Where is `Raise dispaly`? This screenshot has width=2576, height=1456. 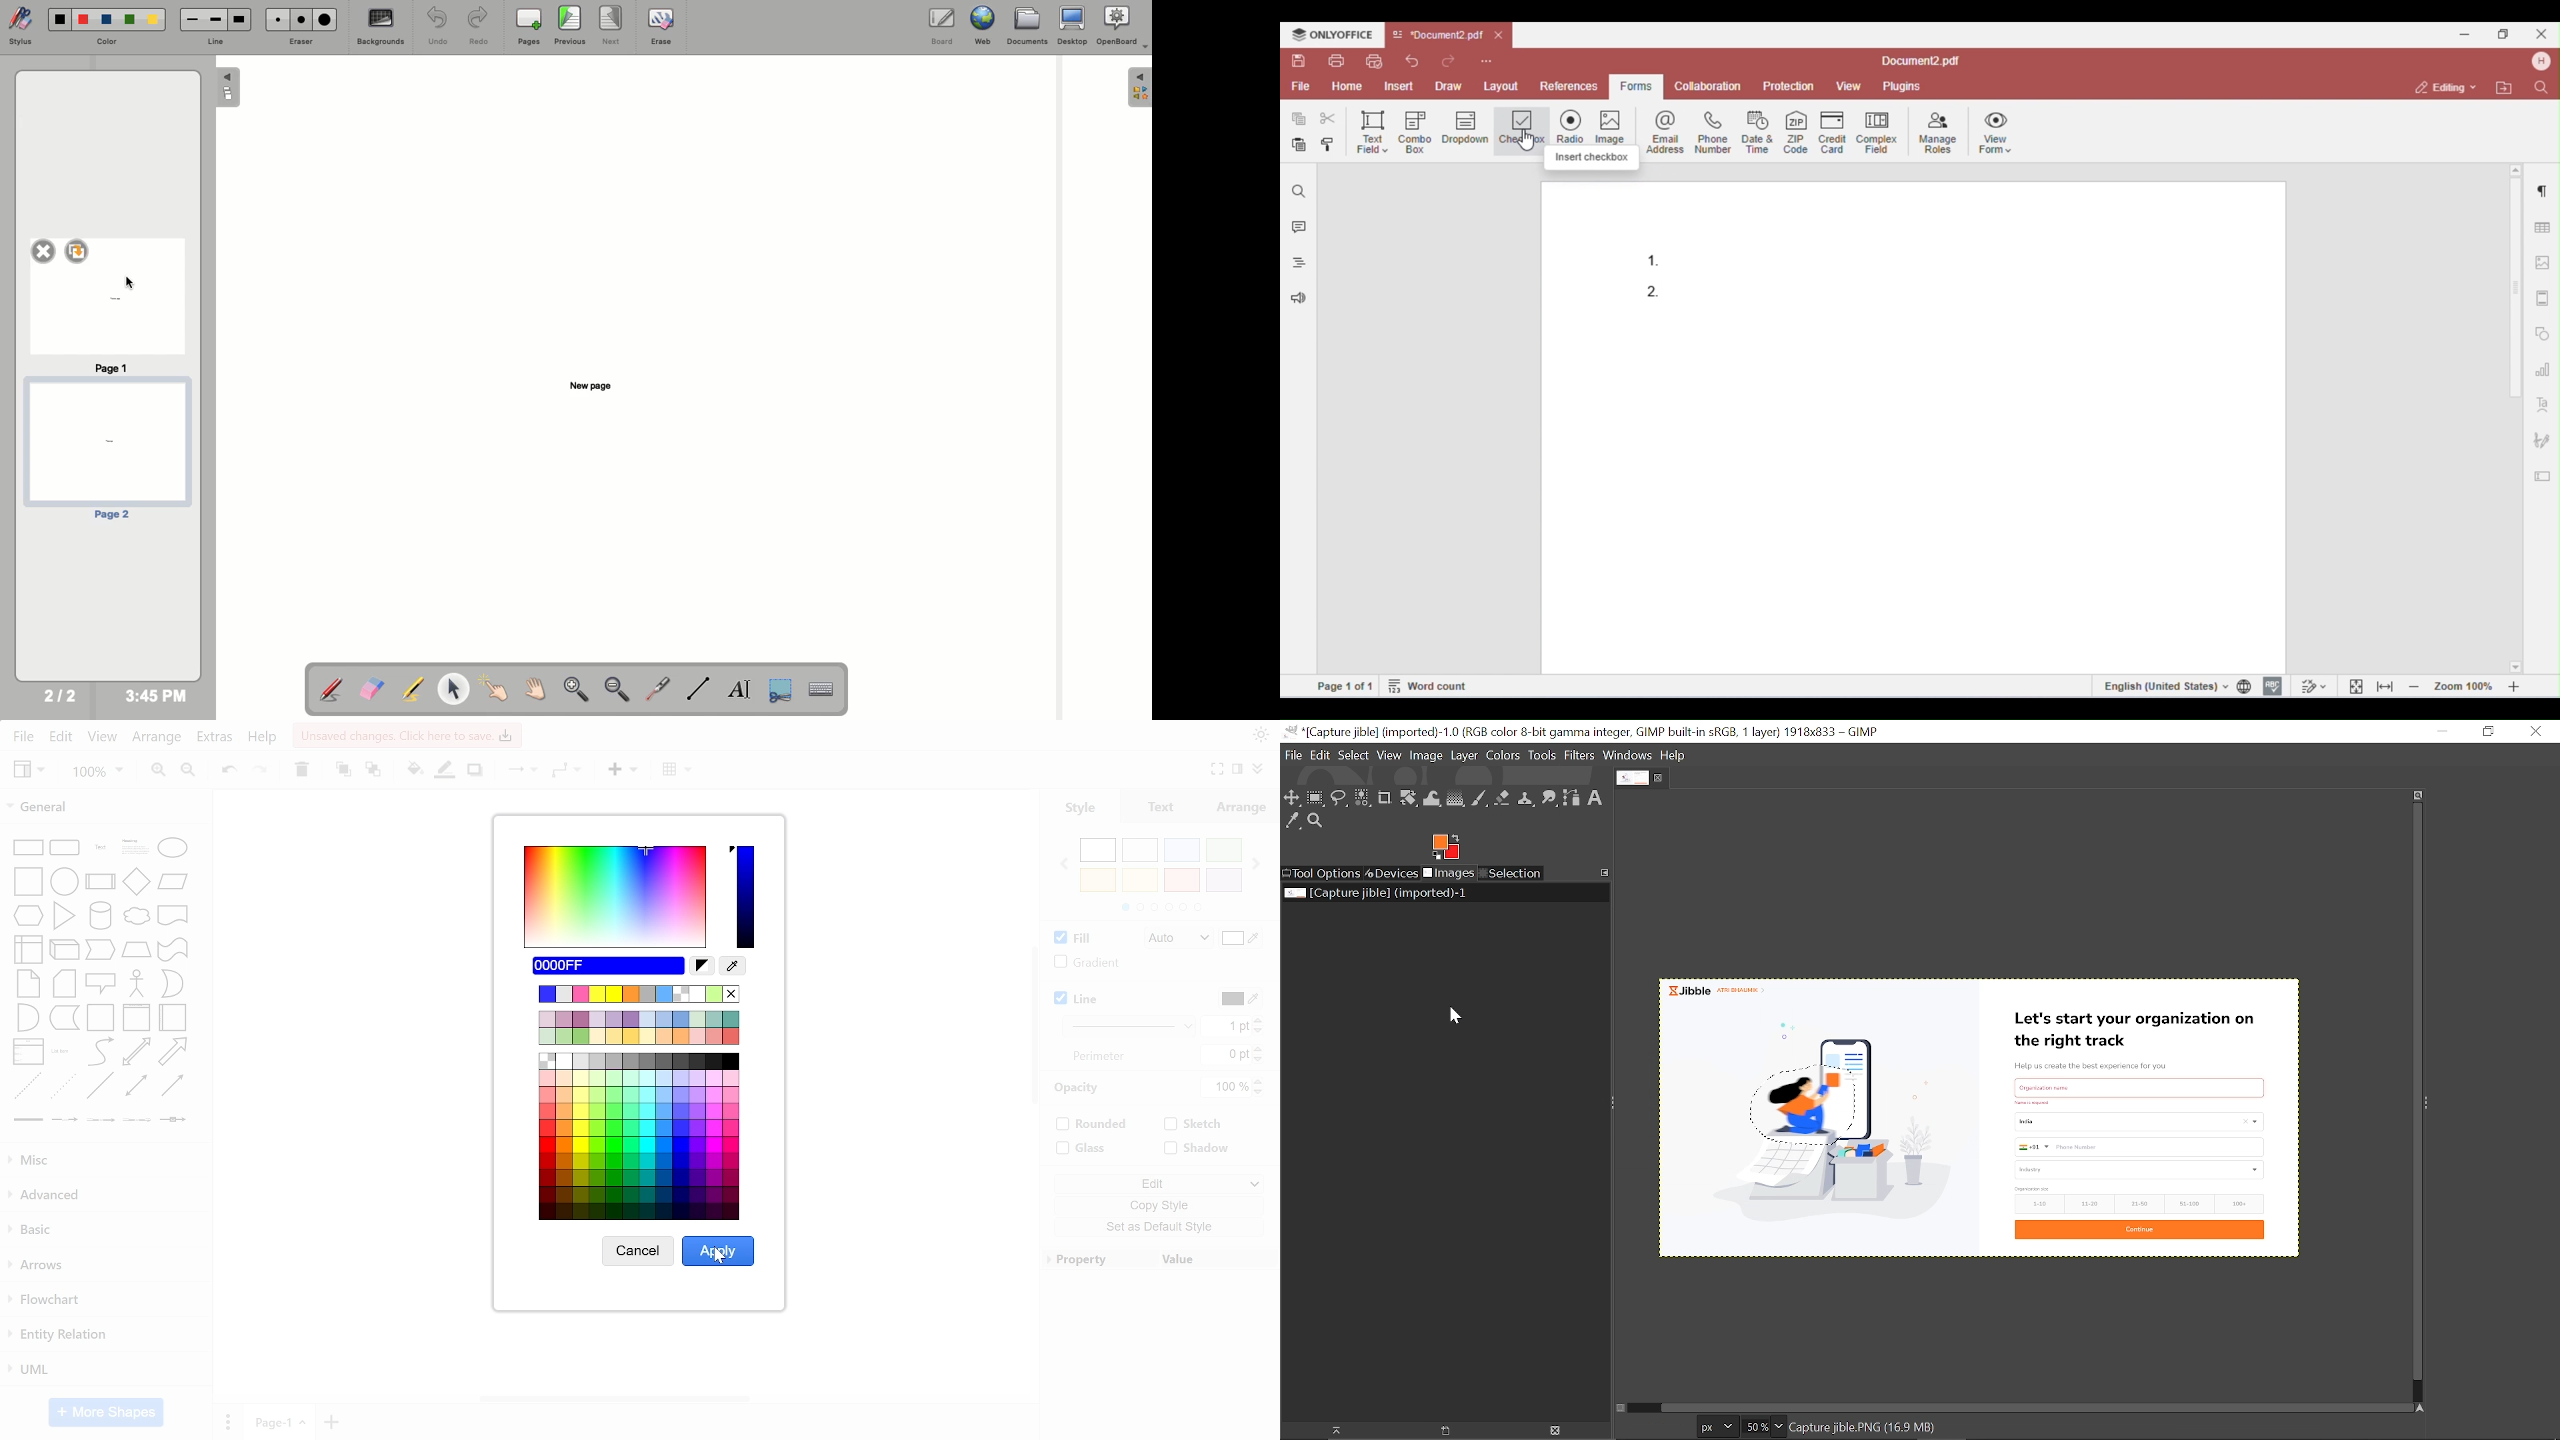 Raise dispaly is located at coordinates (1330, 1431).